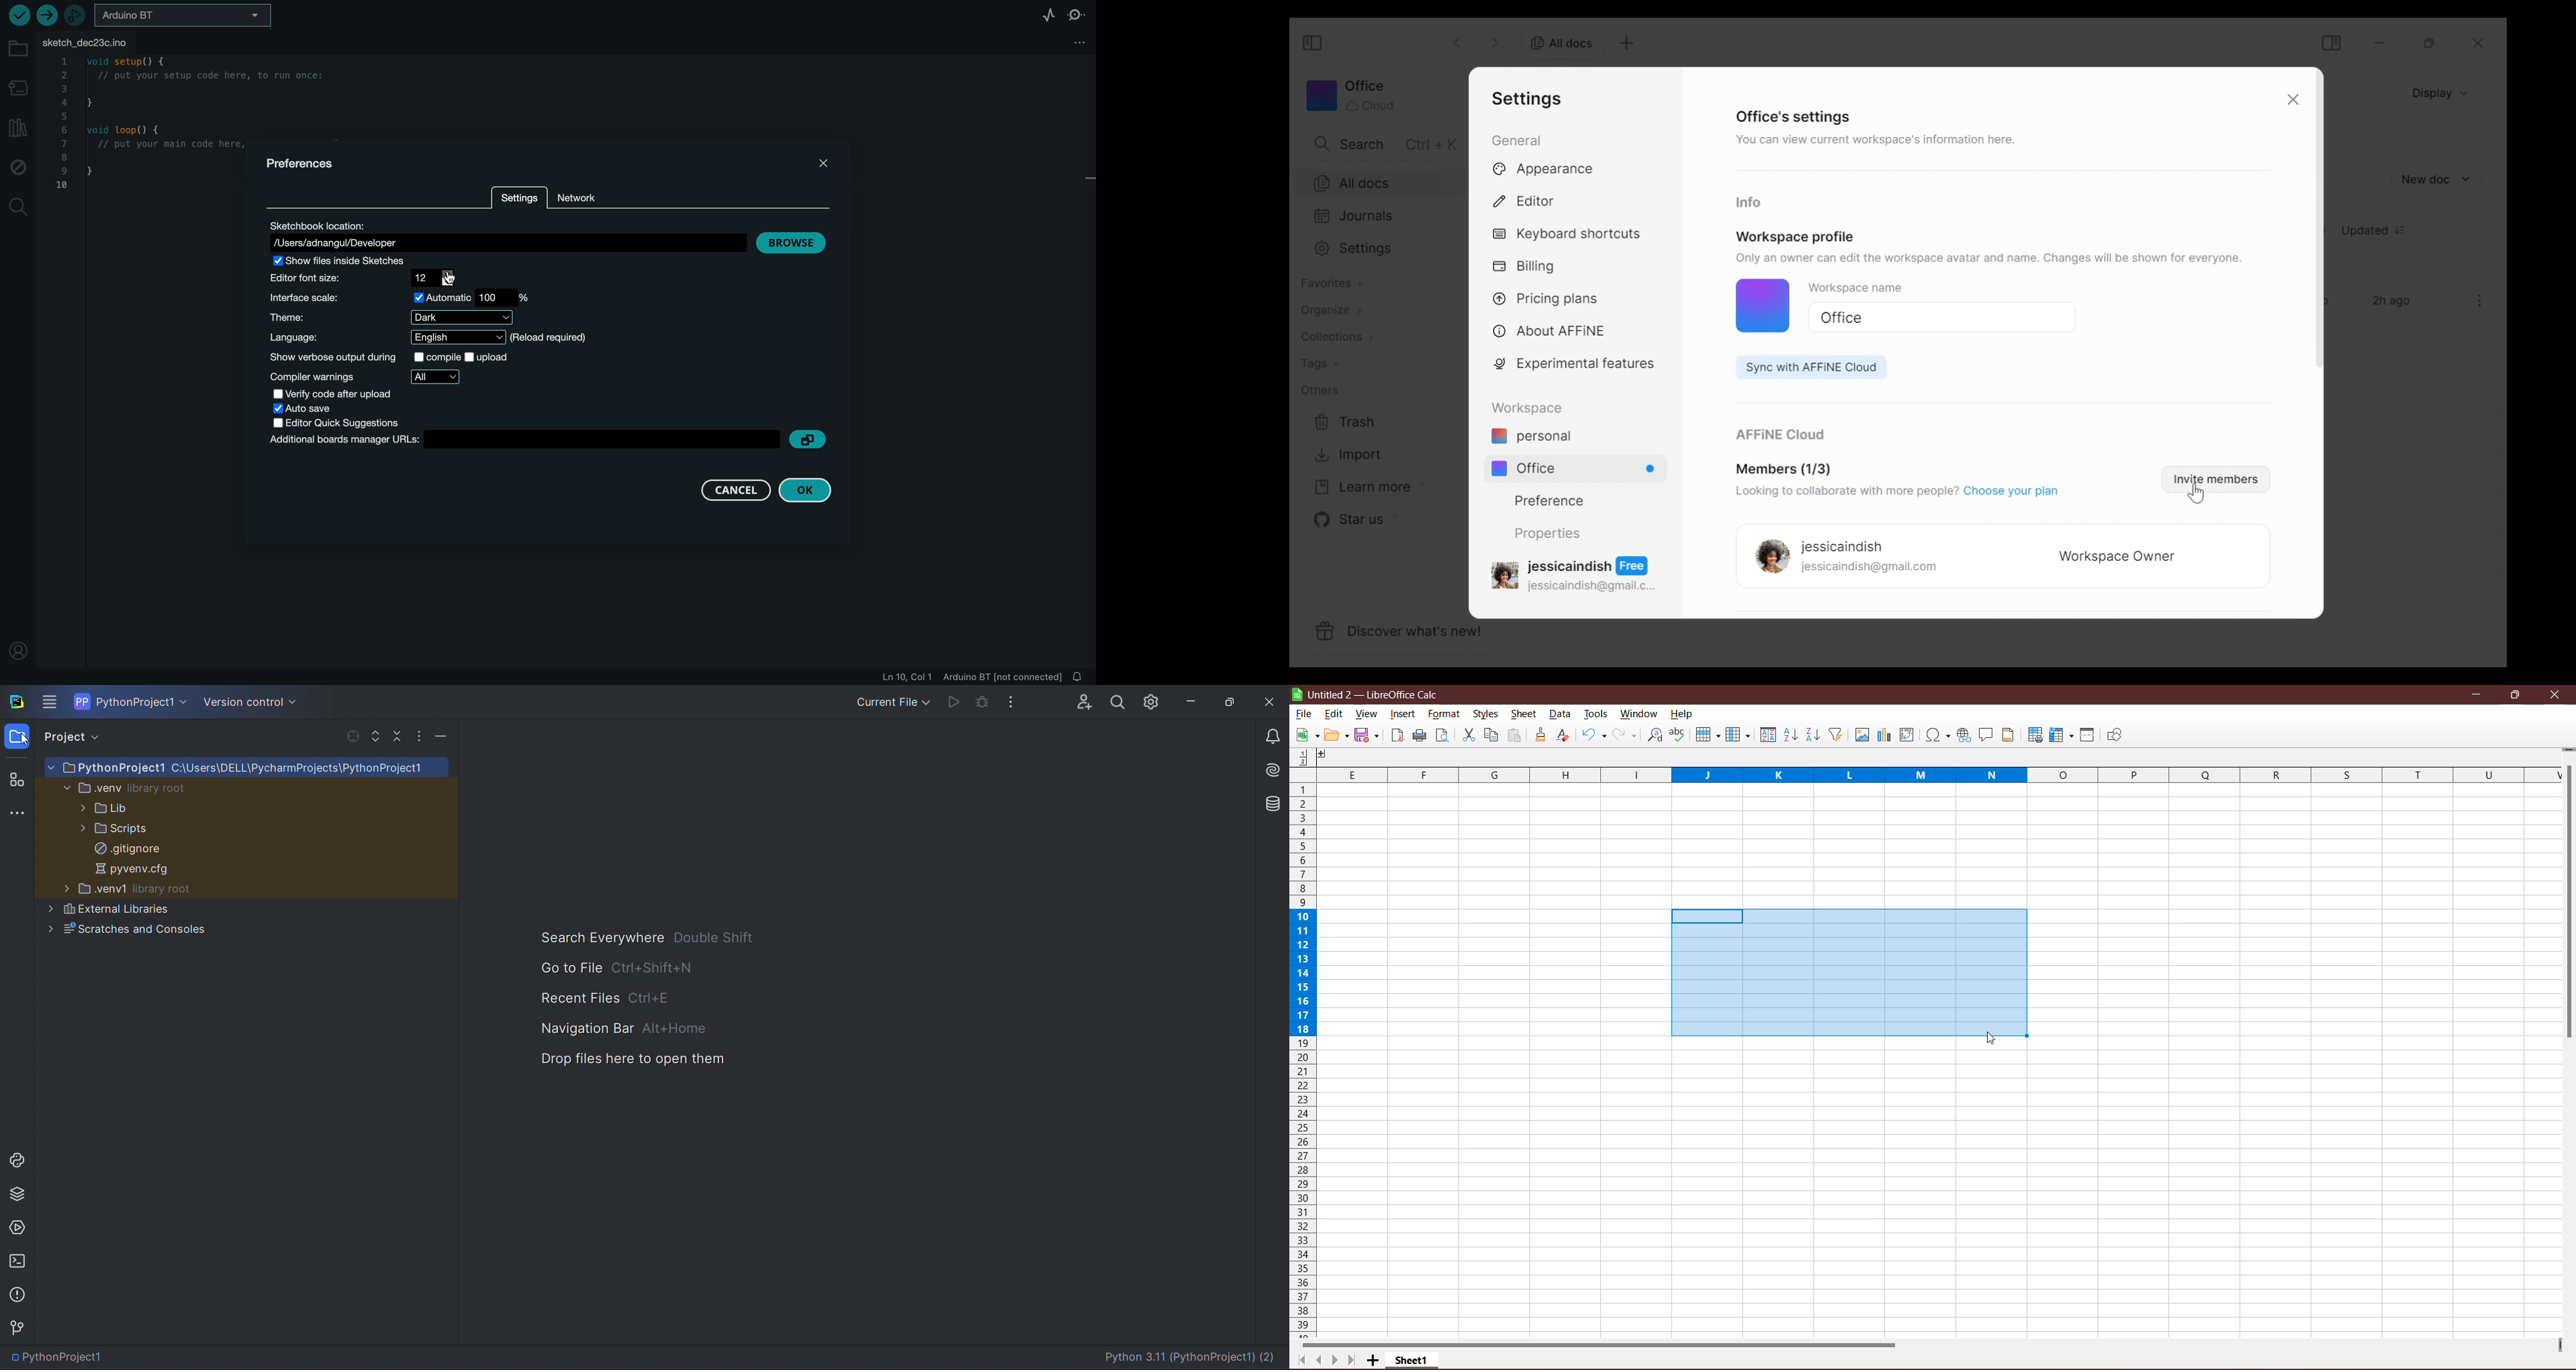 The width and height of the screenshot is (2576, 1372). Describe the element at coordinates (2394, 302) in the screenshot. I see `2h ago` at that location.